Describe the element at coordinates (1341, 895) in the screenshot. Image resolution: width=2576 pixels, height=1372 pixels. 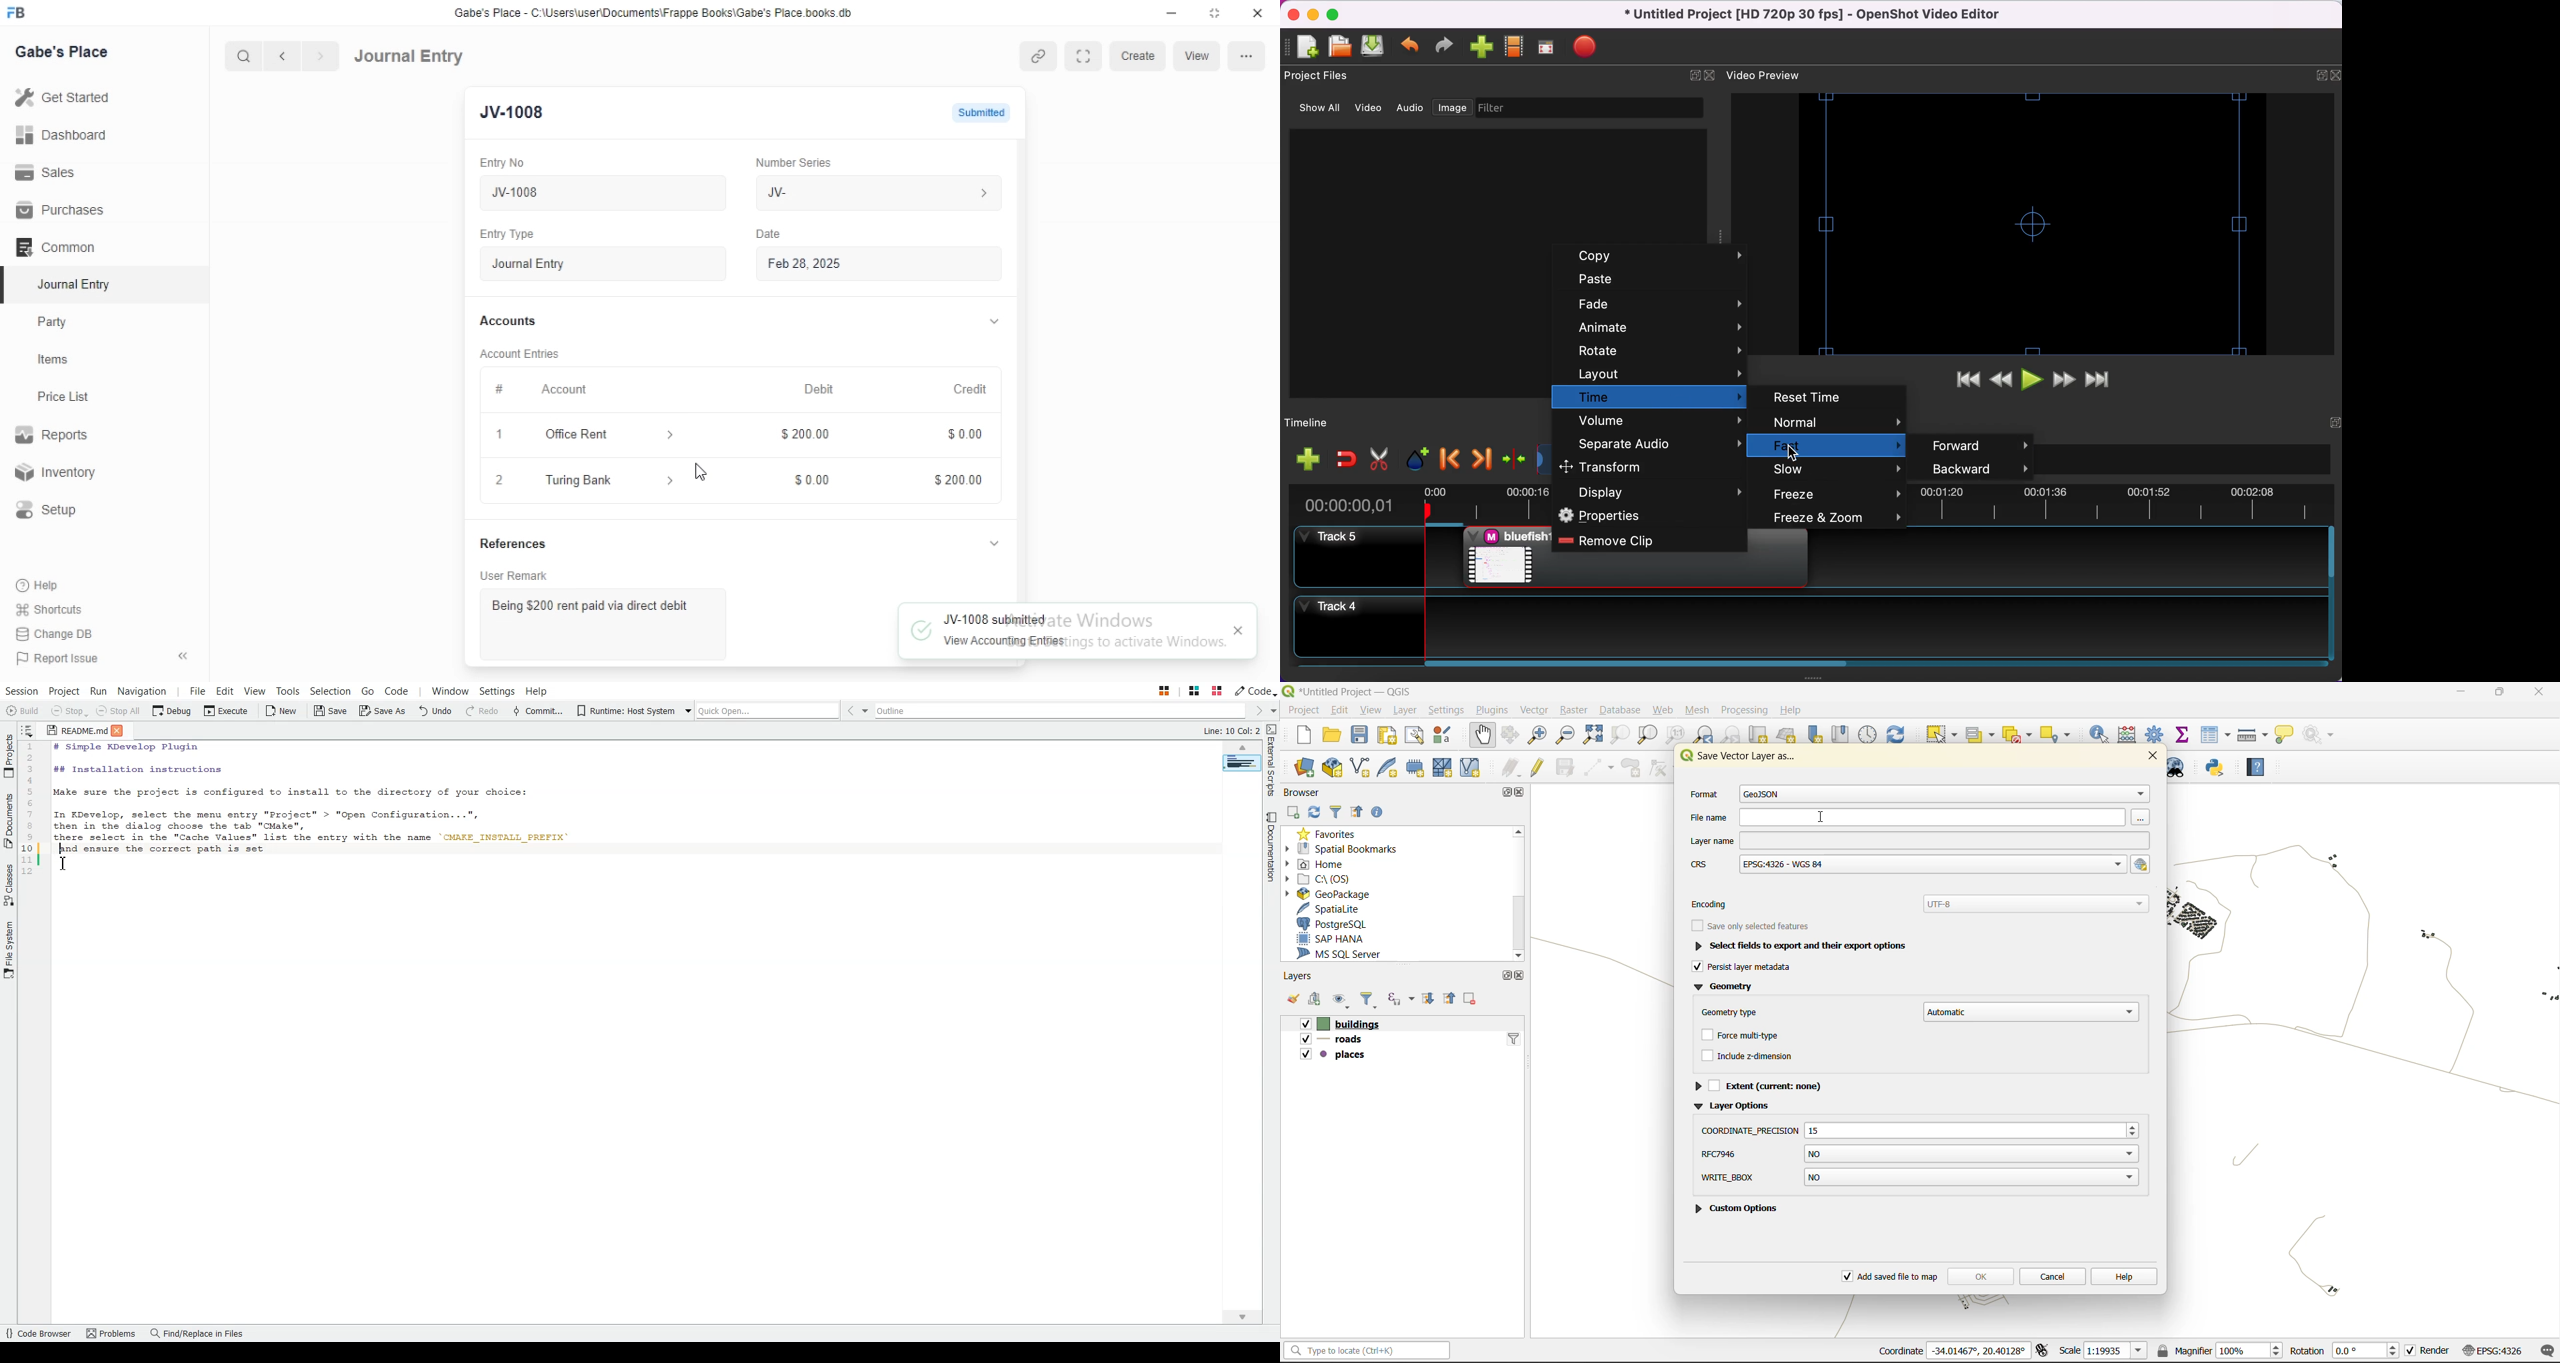
I see `geopackage` at that location.